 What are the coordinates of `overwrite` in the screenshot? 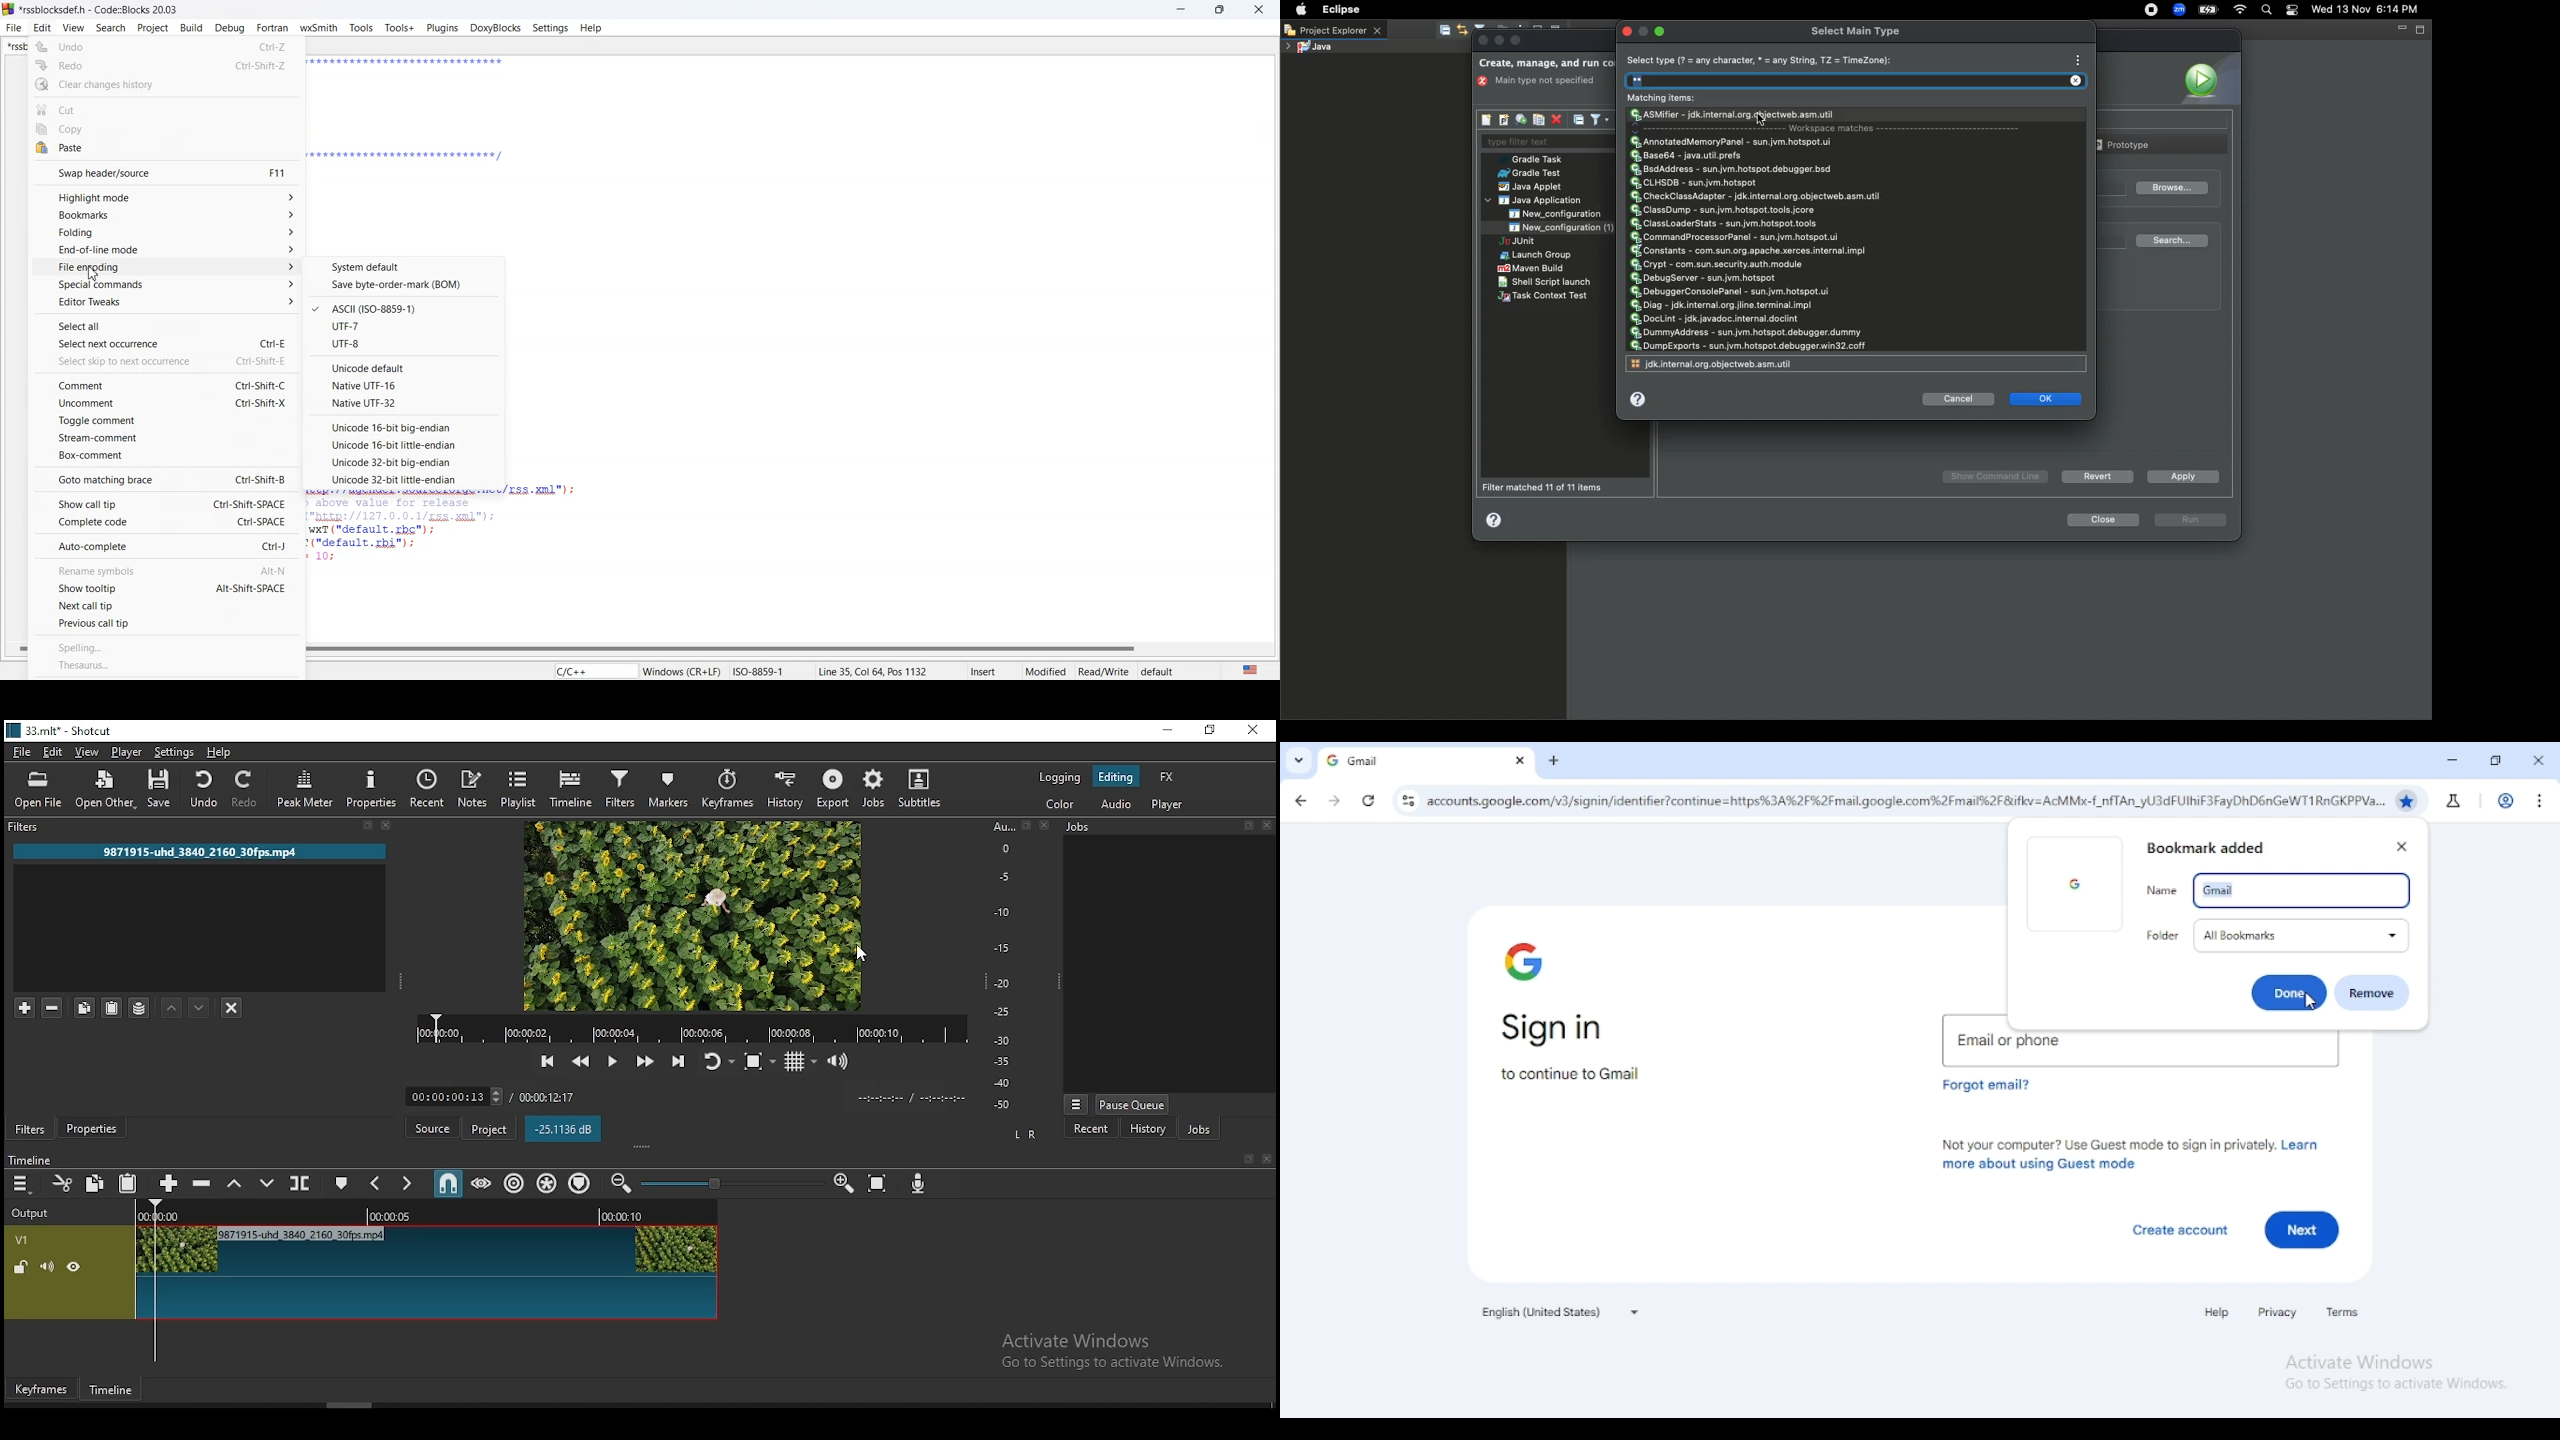 It's located at (267, 1185).